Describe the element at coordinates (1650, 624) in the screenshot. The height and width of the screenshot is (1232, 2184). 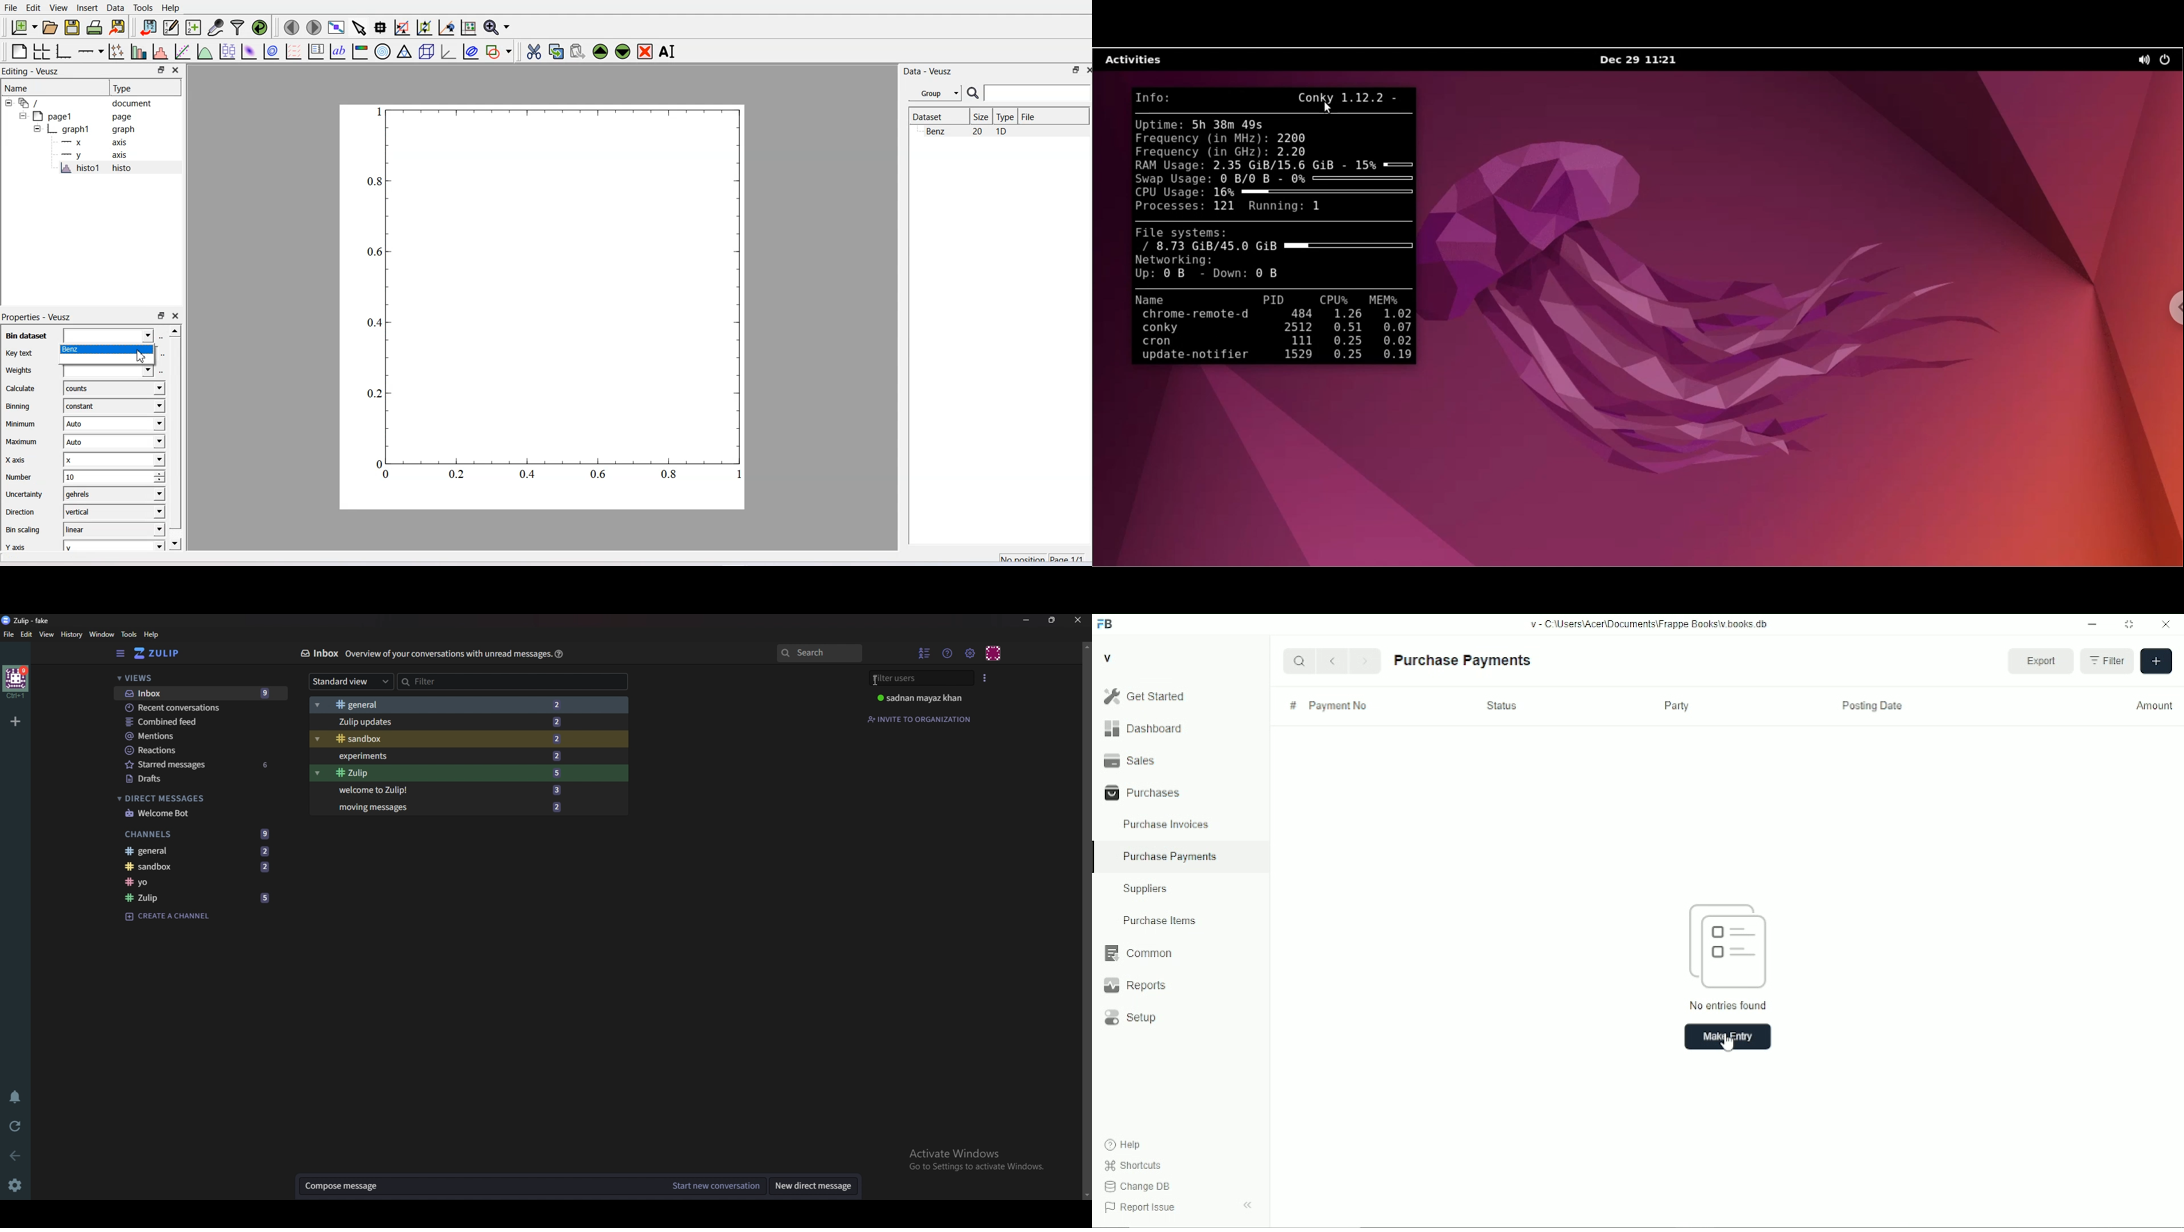
I see `v= C Wsers\Acen\Documents\Frappe Books\v books db` at that location.